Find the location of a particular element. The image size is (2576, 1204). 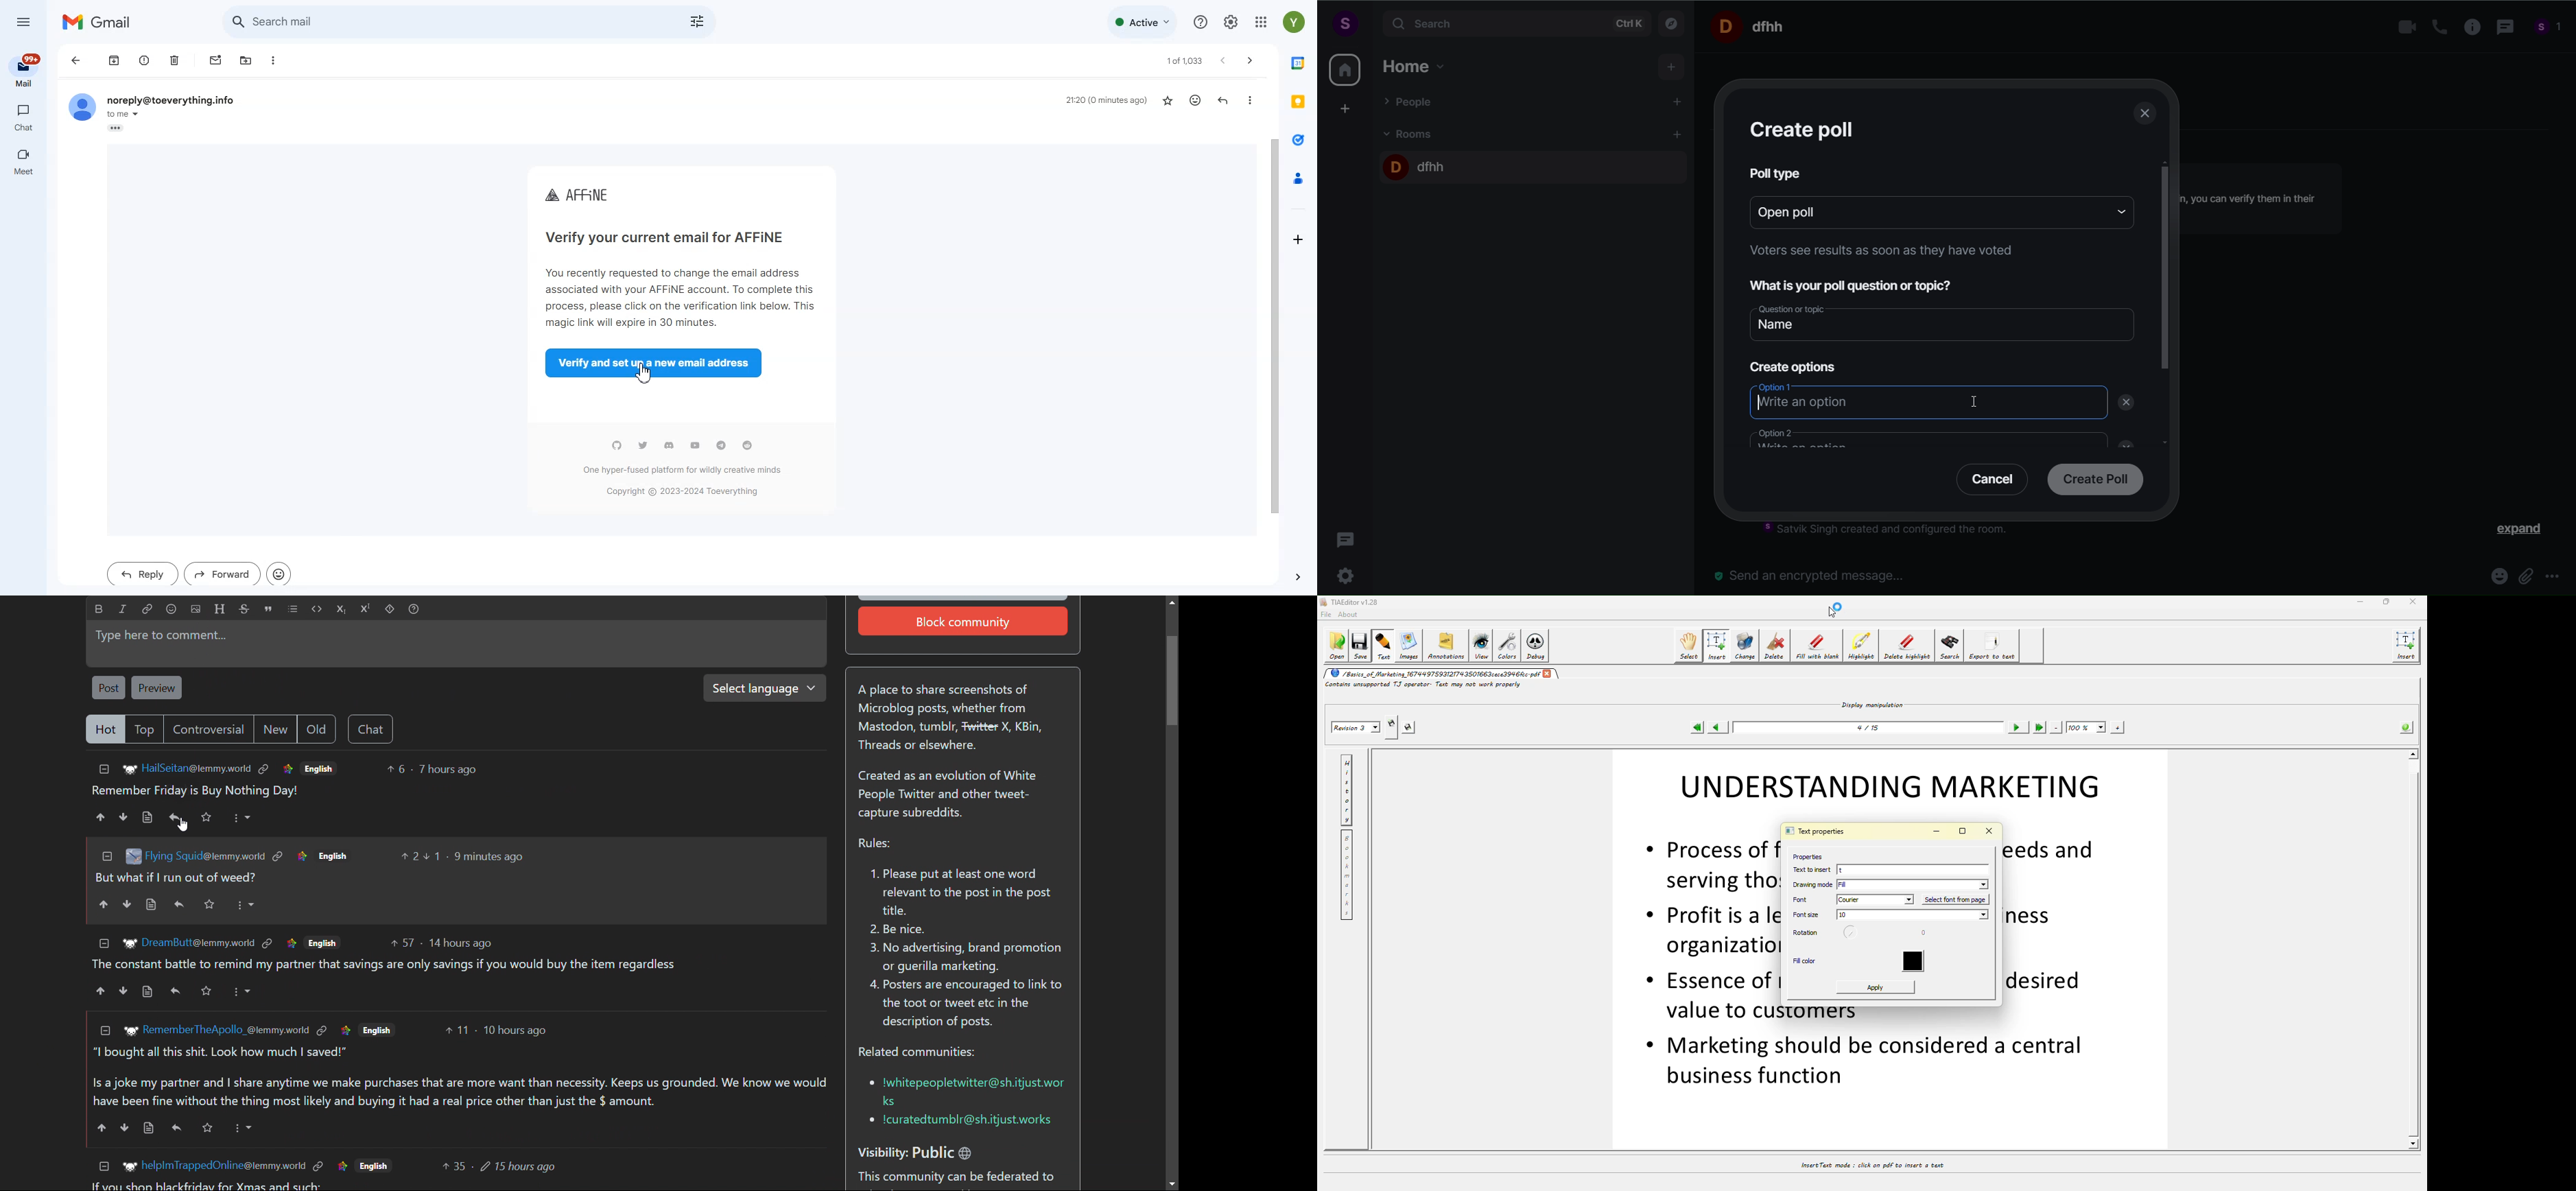

time of posting is located at coordinates (515, 1031).